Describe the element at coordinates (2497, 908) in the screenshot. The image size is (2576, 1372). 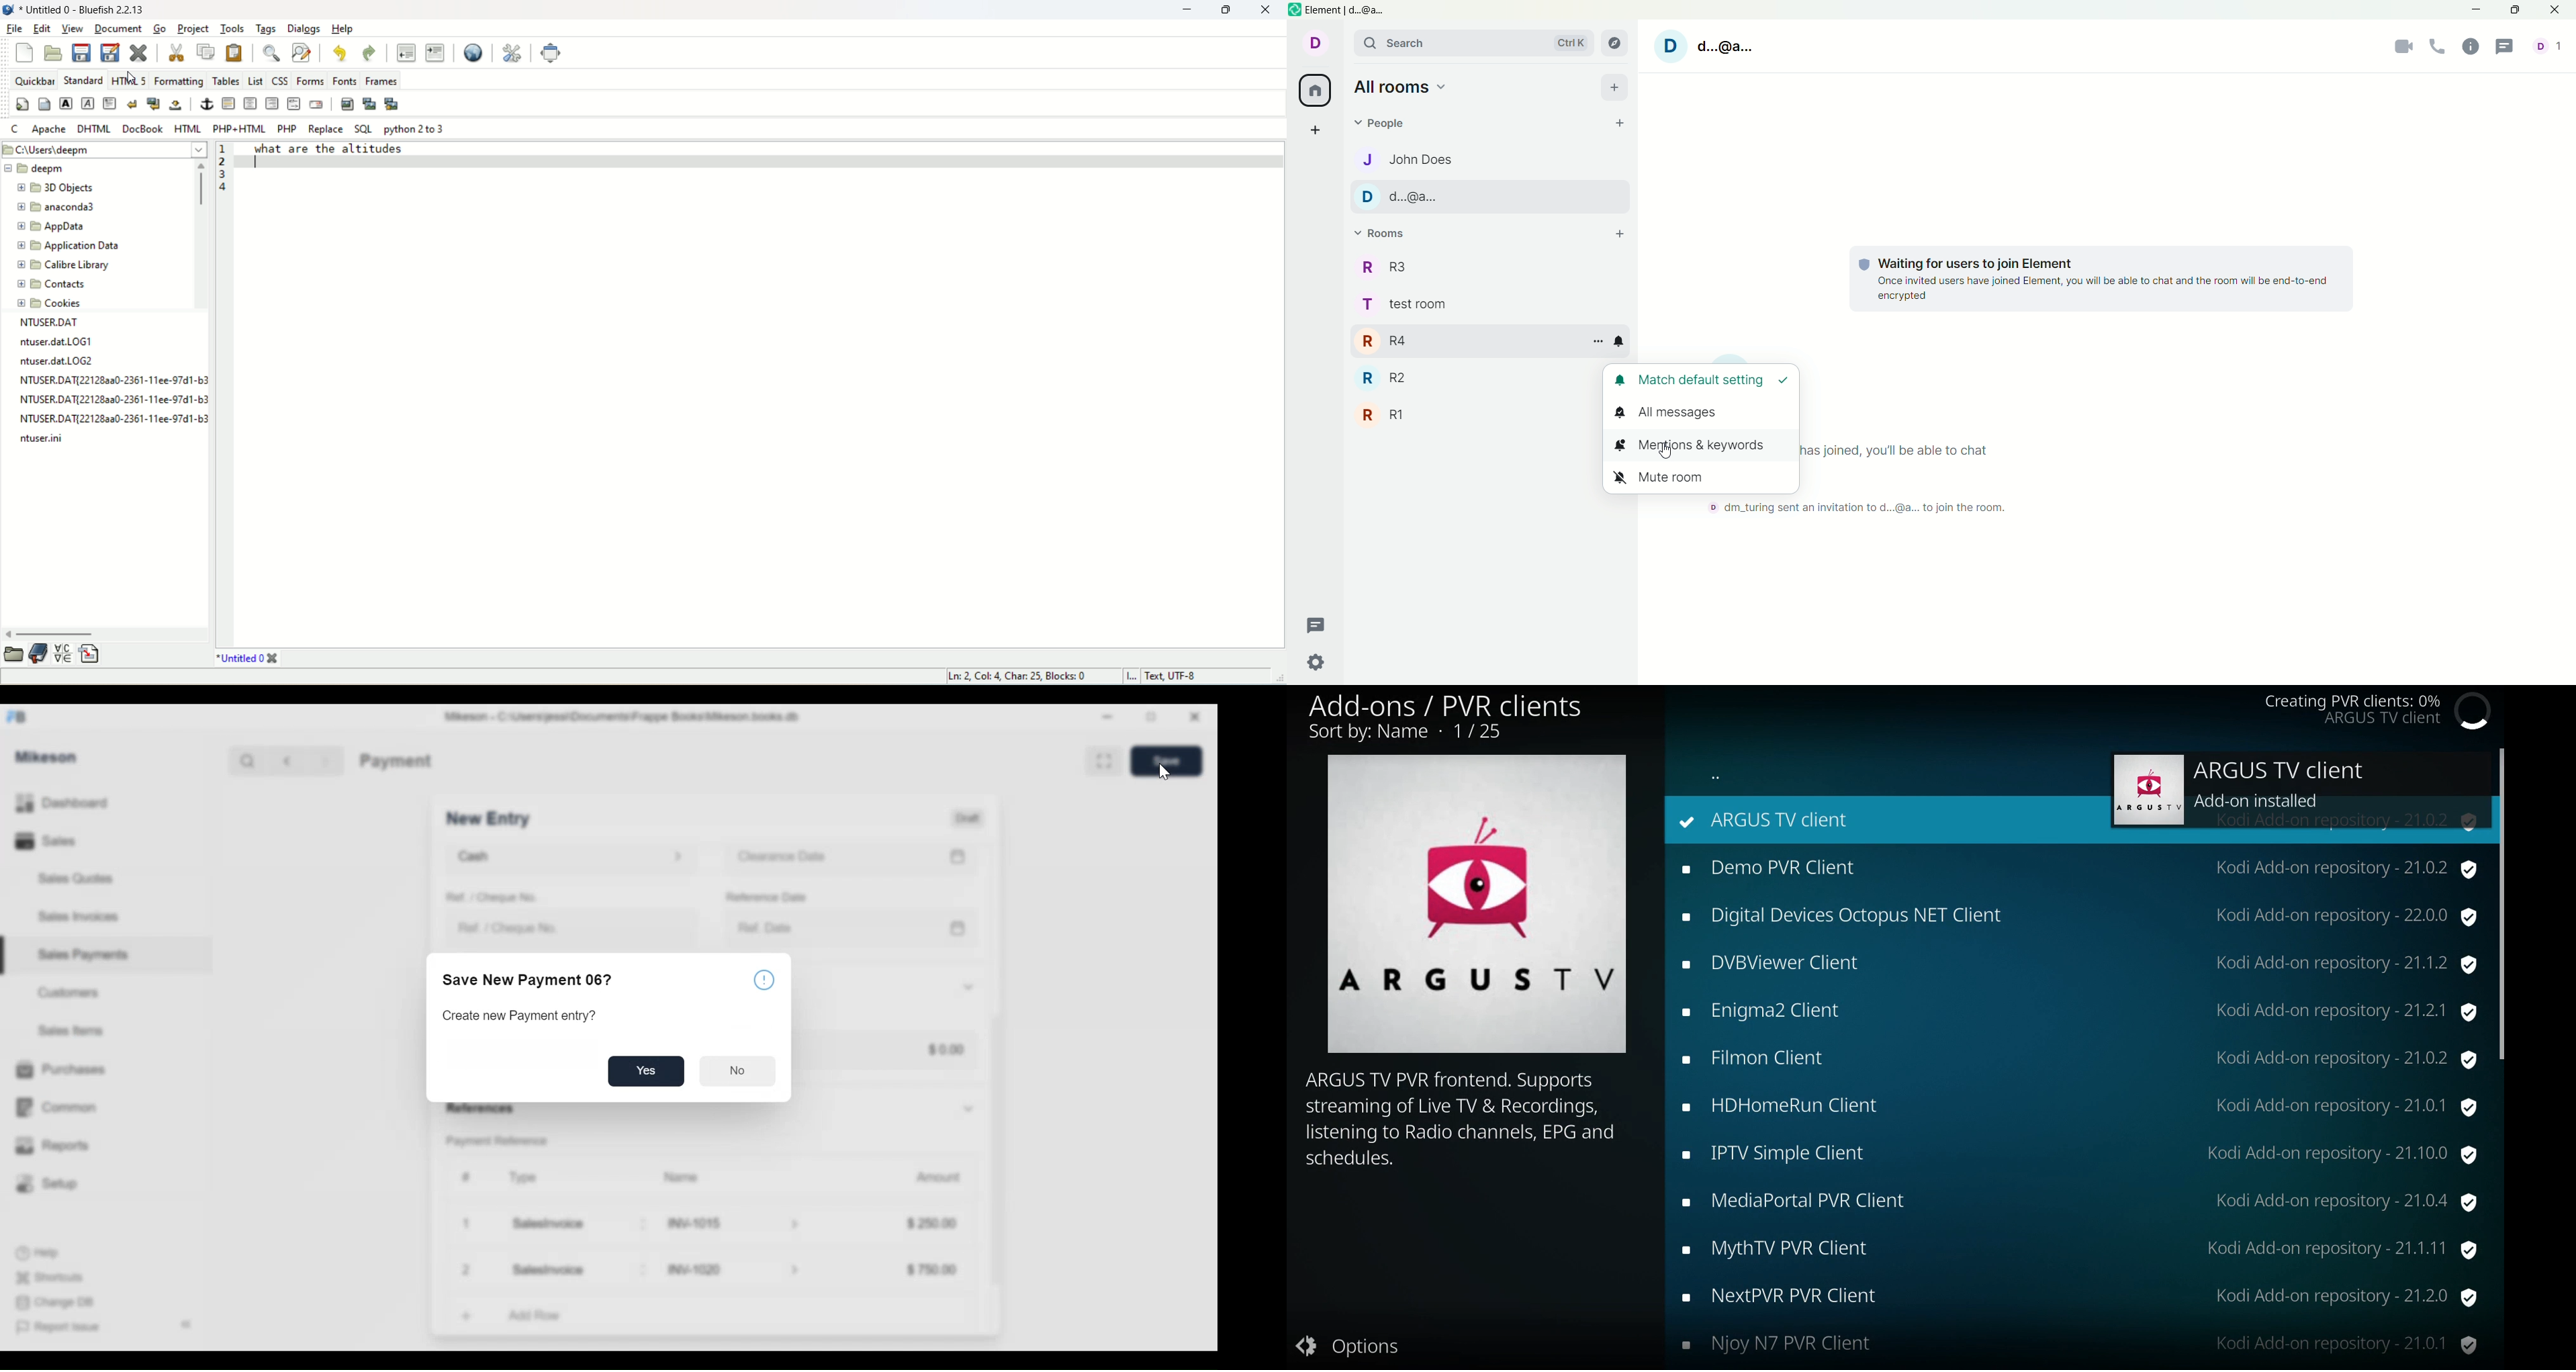
I see `scroll bar` at that location.